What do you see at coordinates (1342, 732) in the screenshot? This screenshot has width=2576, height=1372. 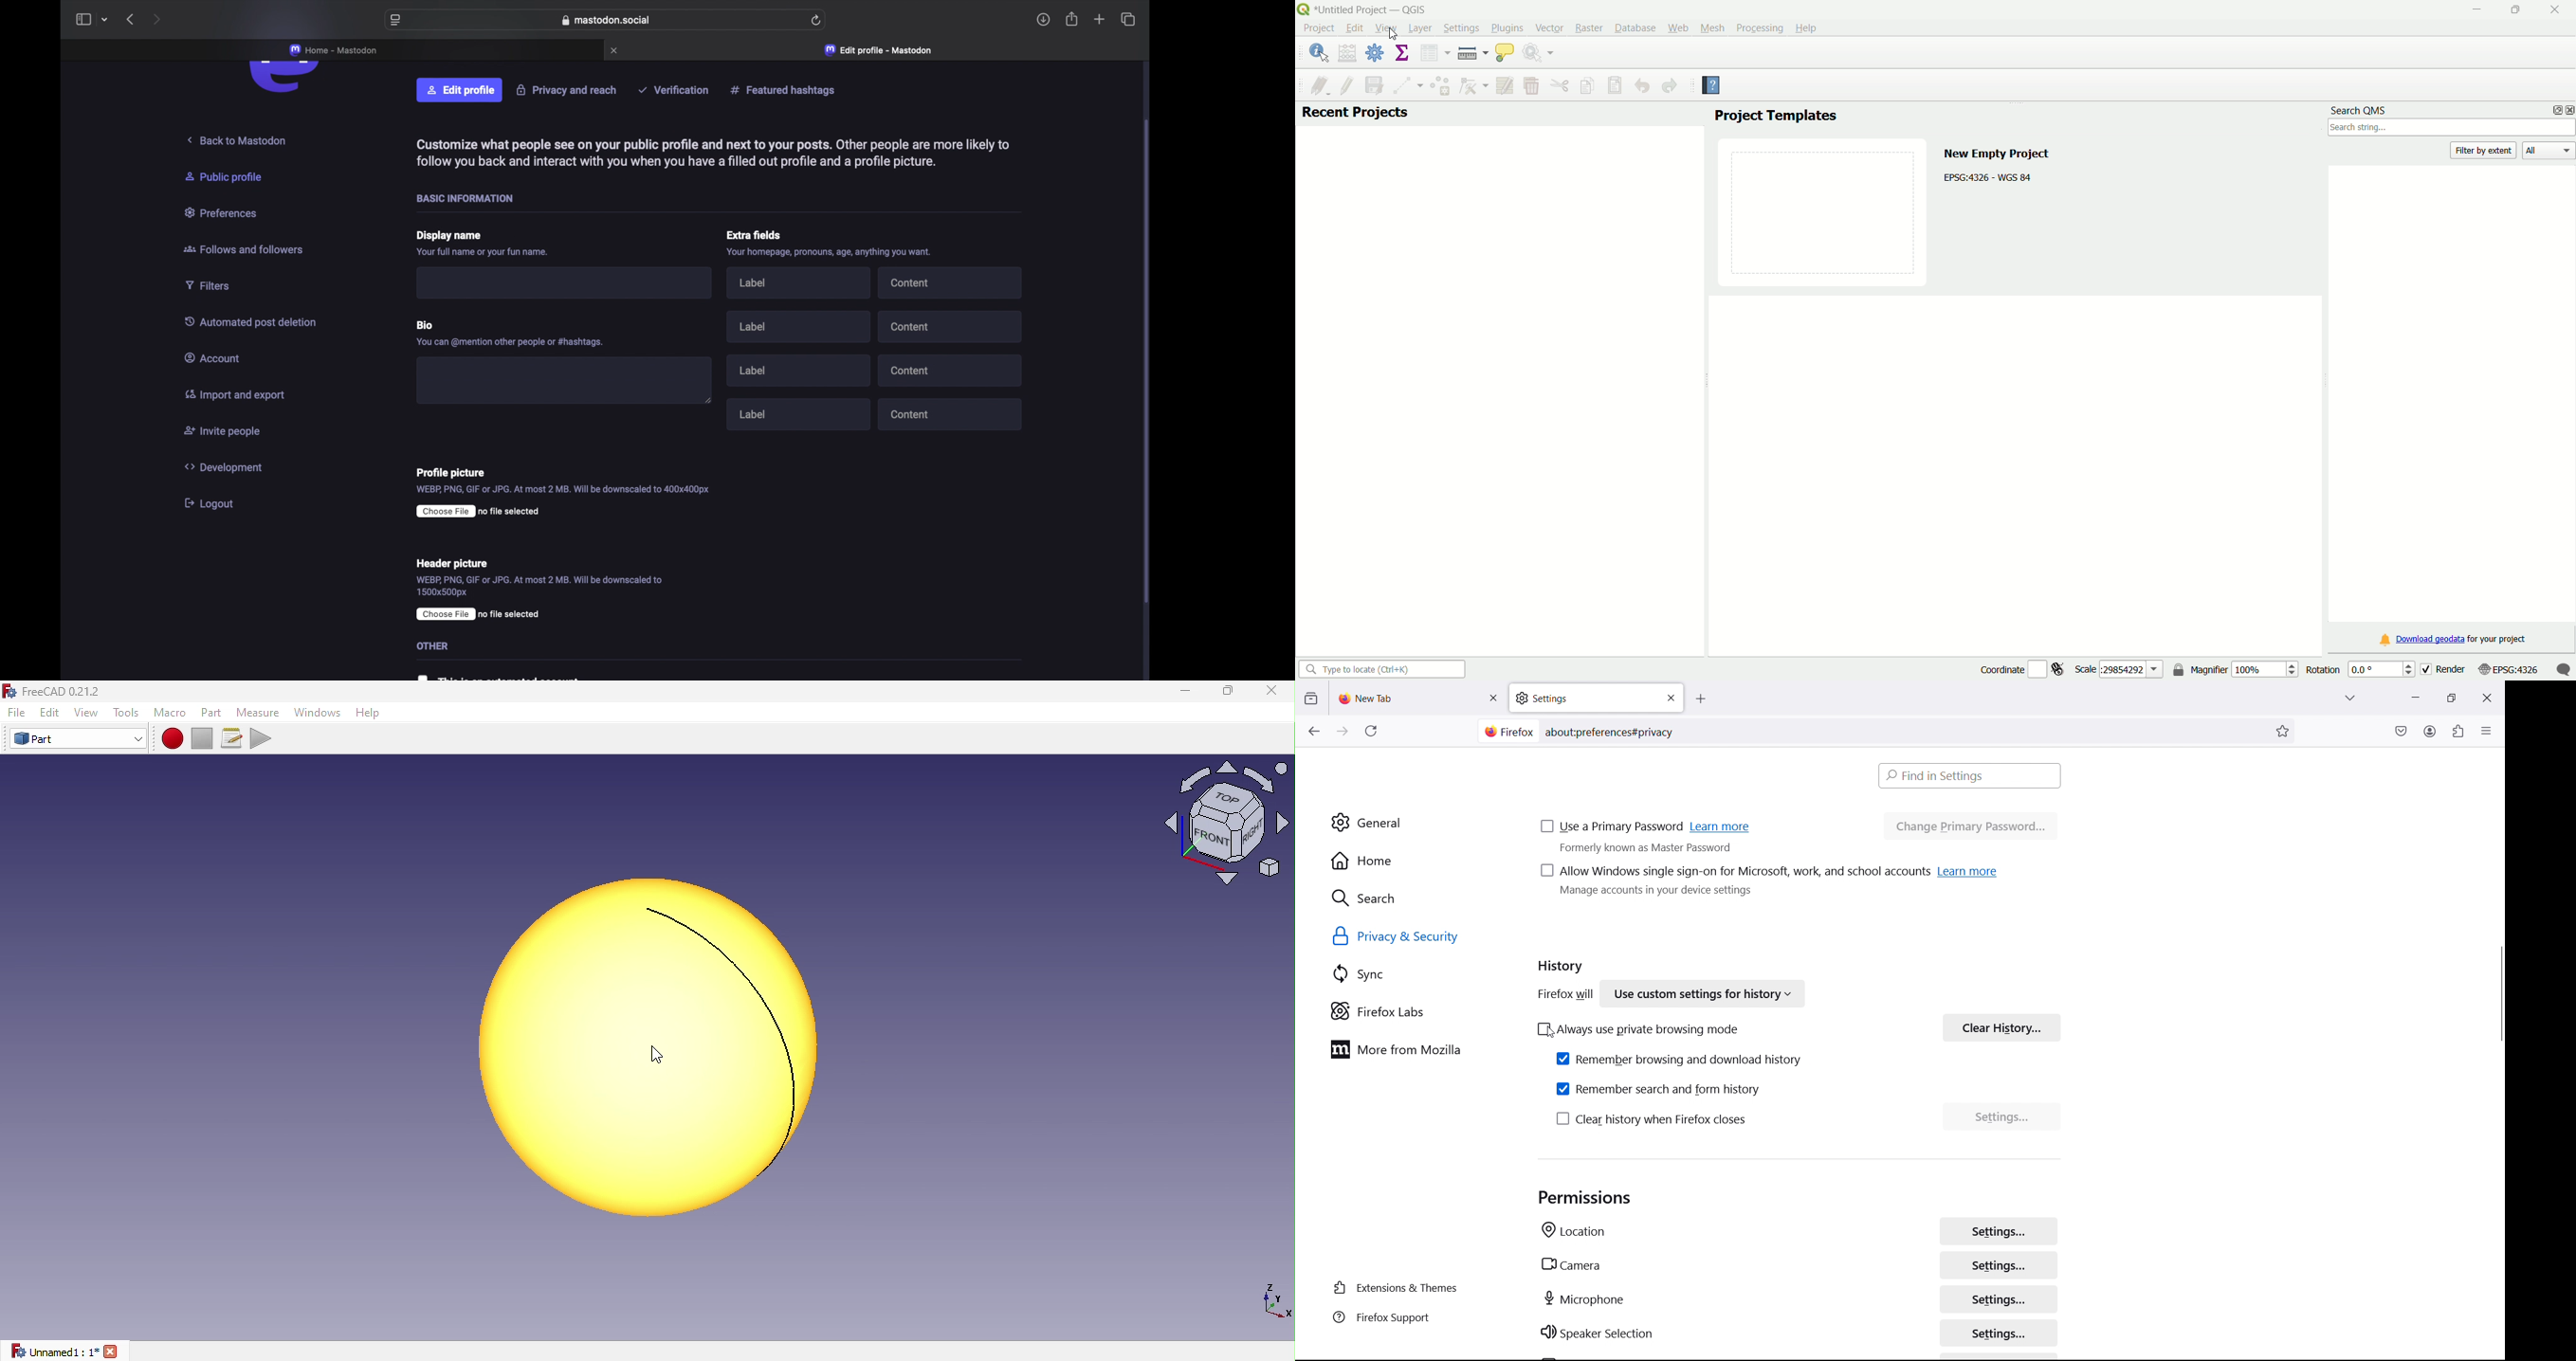 I see `go forward one page, right click or pull down to show history` at bounding box center [1342, 732].